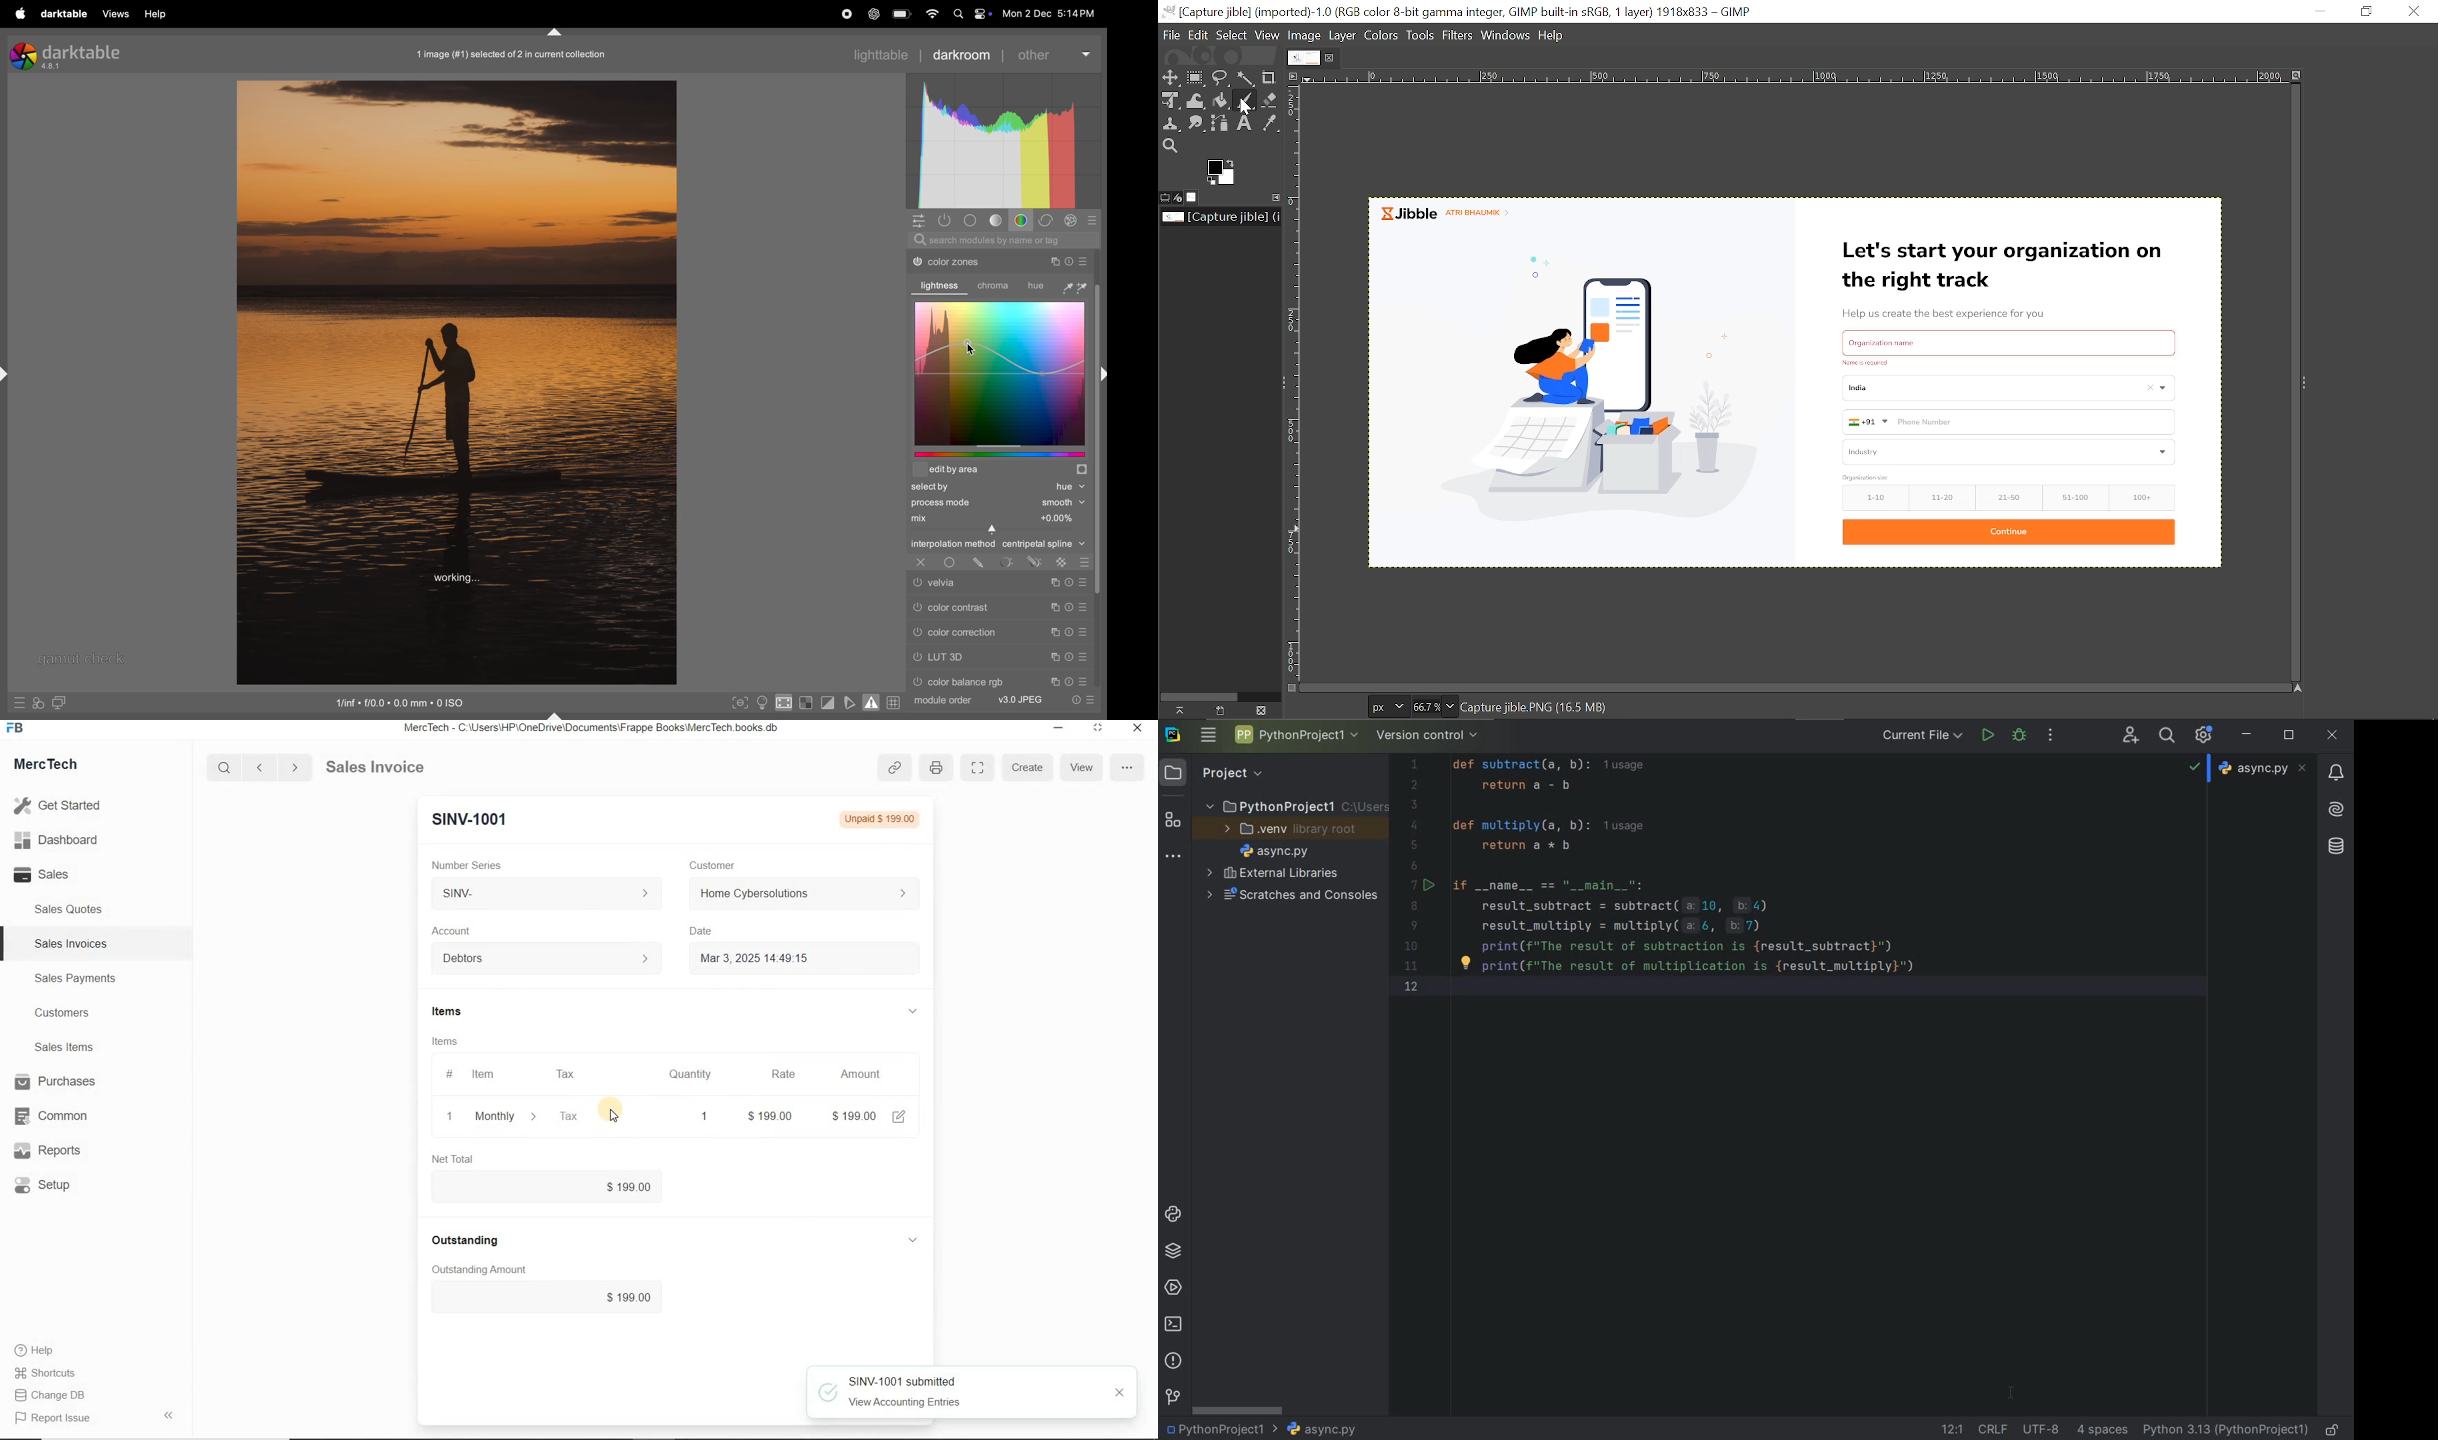  What do you see at coordinates (942, 285) in the screenshot?
I see `lightness` at bounding box center [942, 285].